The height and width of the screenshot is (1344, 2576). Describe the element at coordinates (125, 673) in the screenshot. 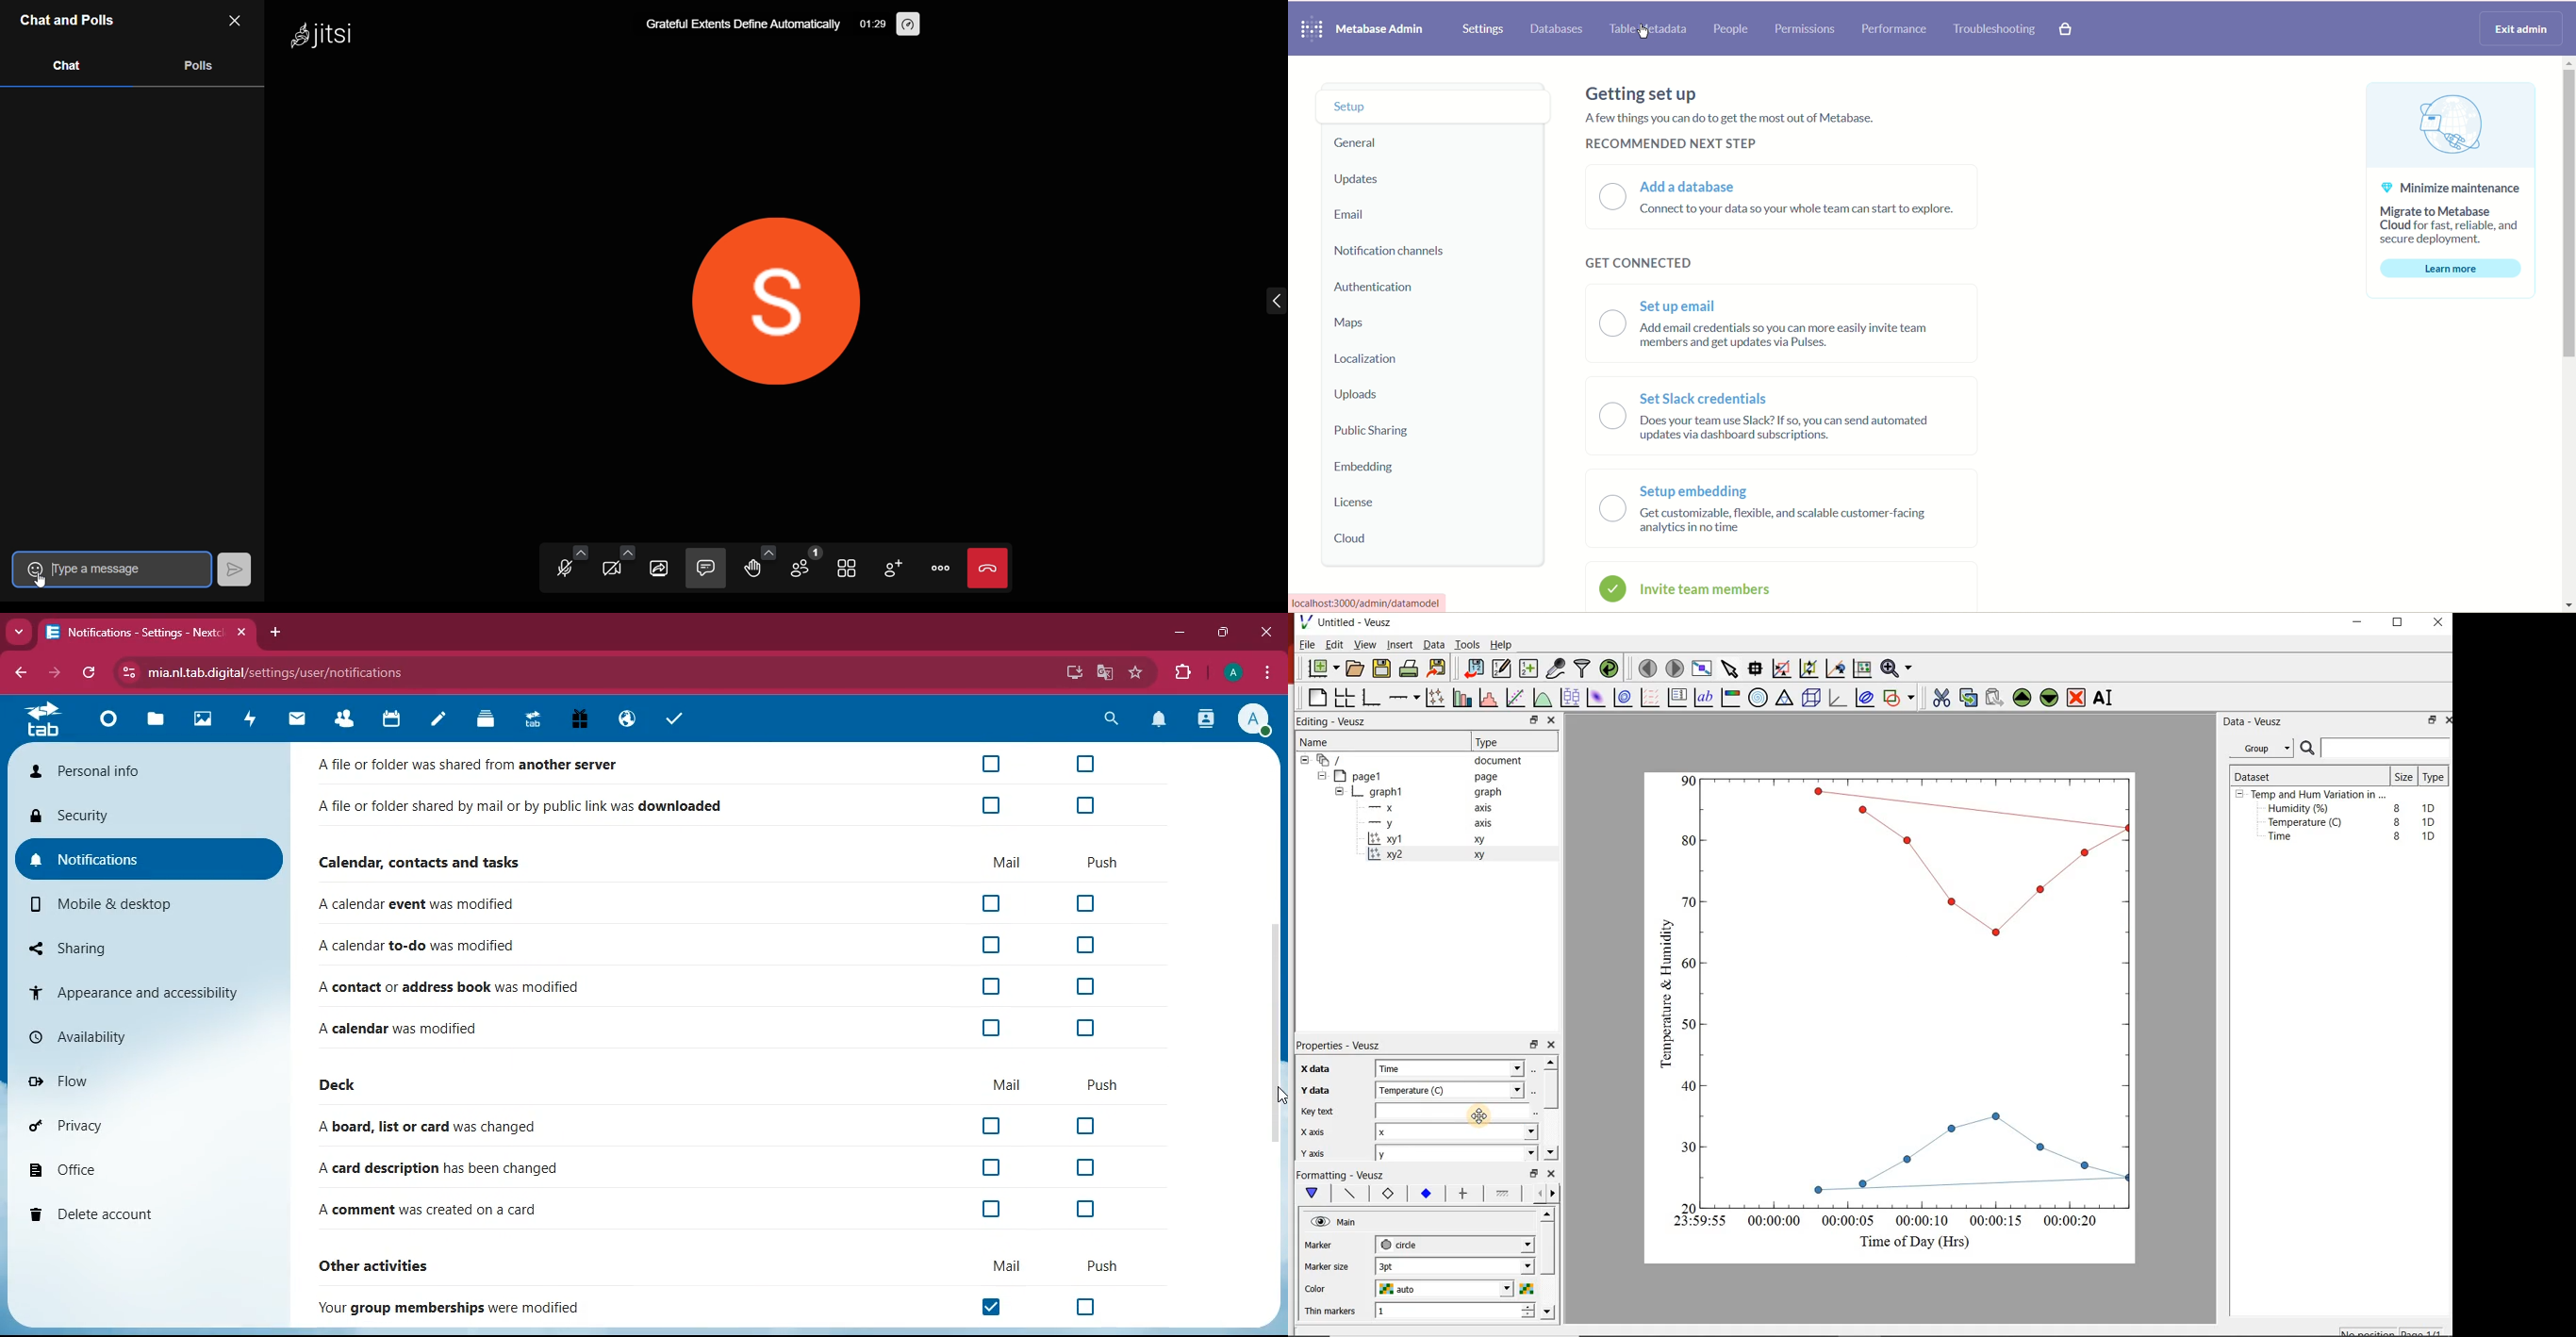

I see `View site information` at that location.